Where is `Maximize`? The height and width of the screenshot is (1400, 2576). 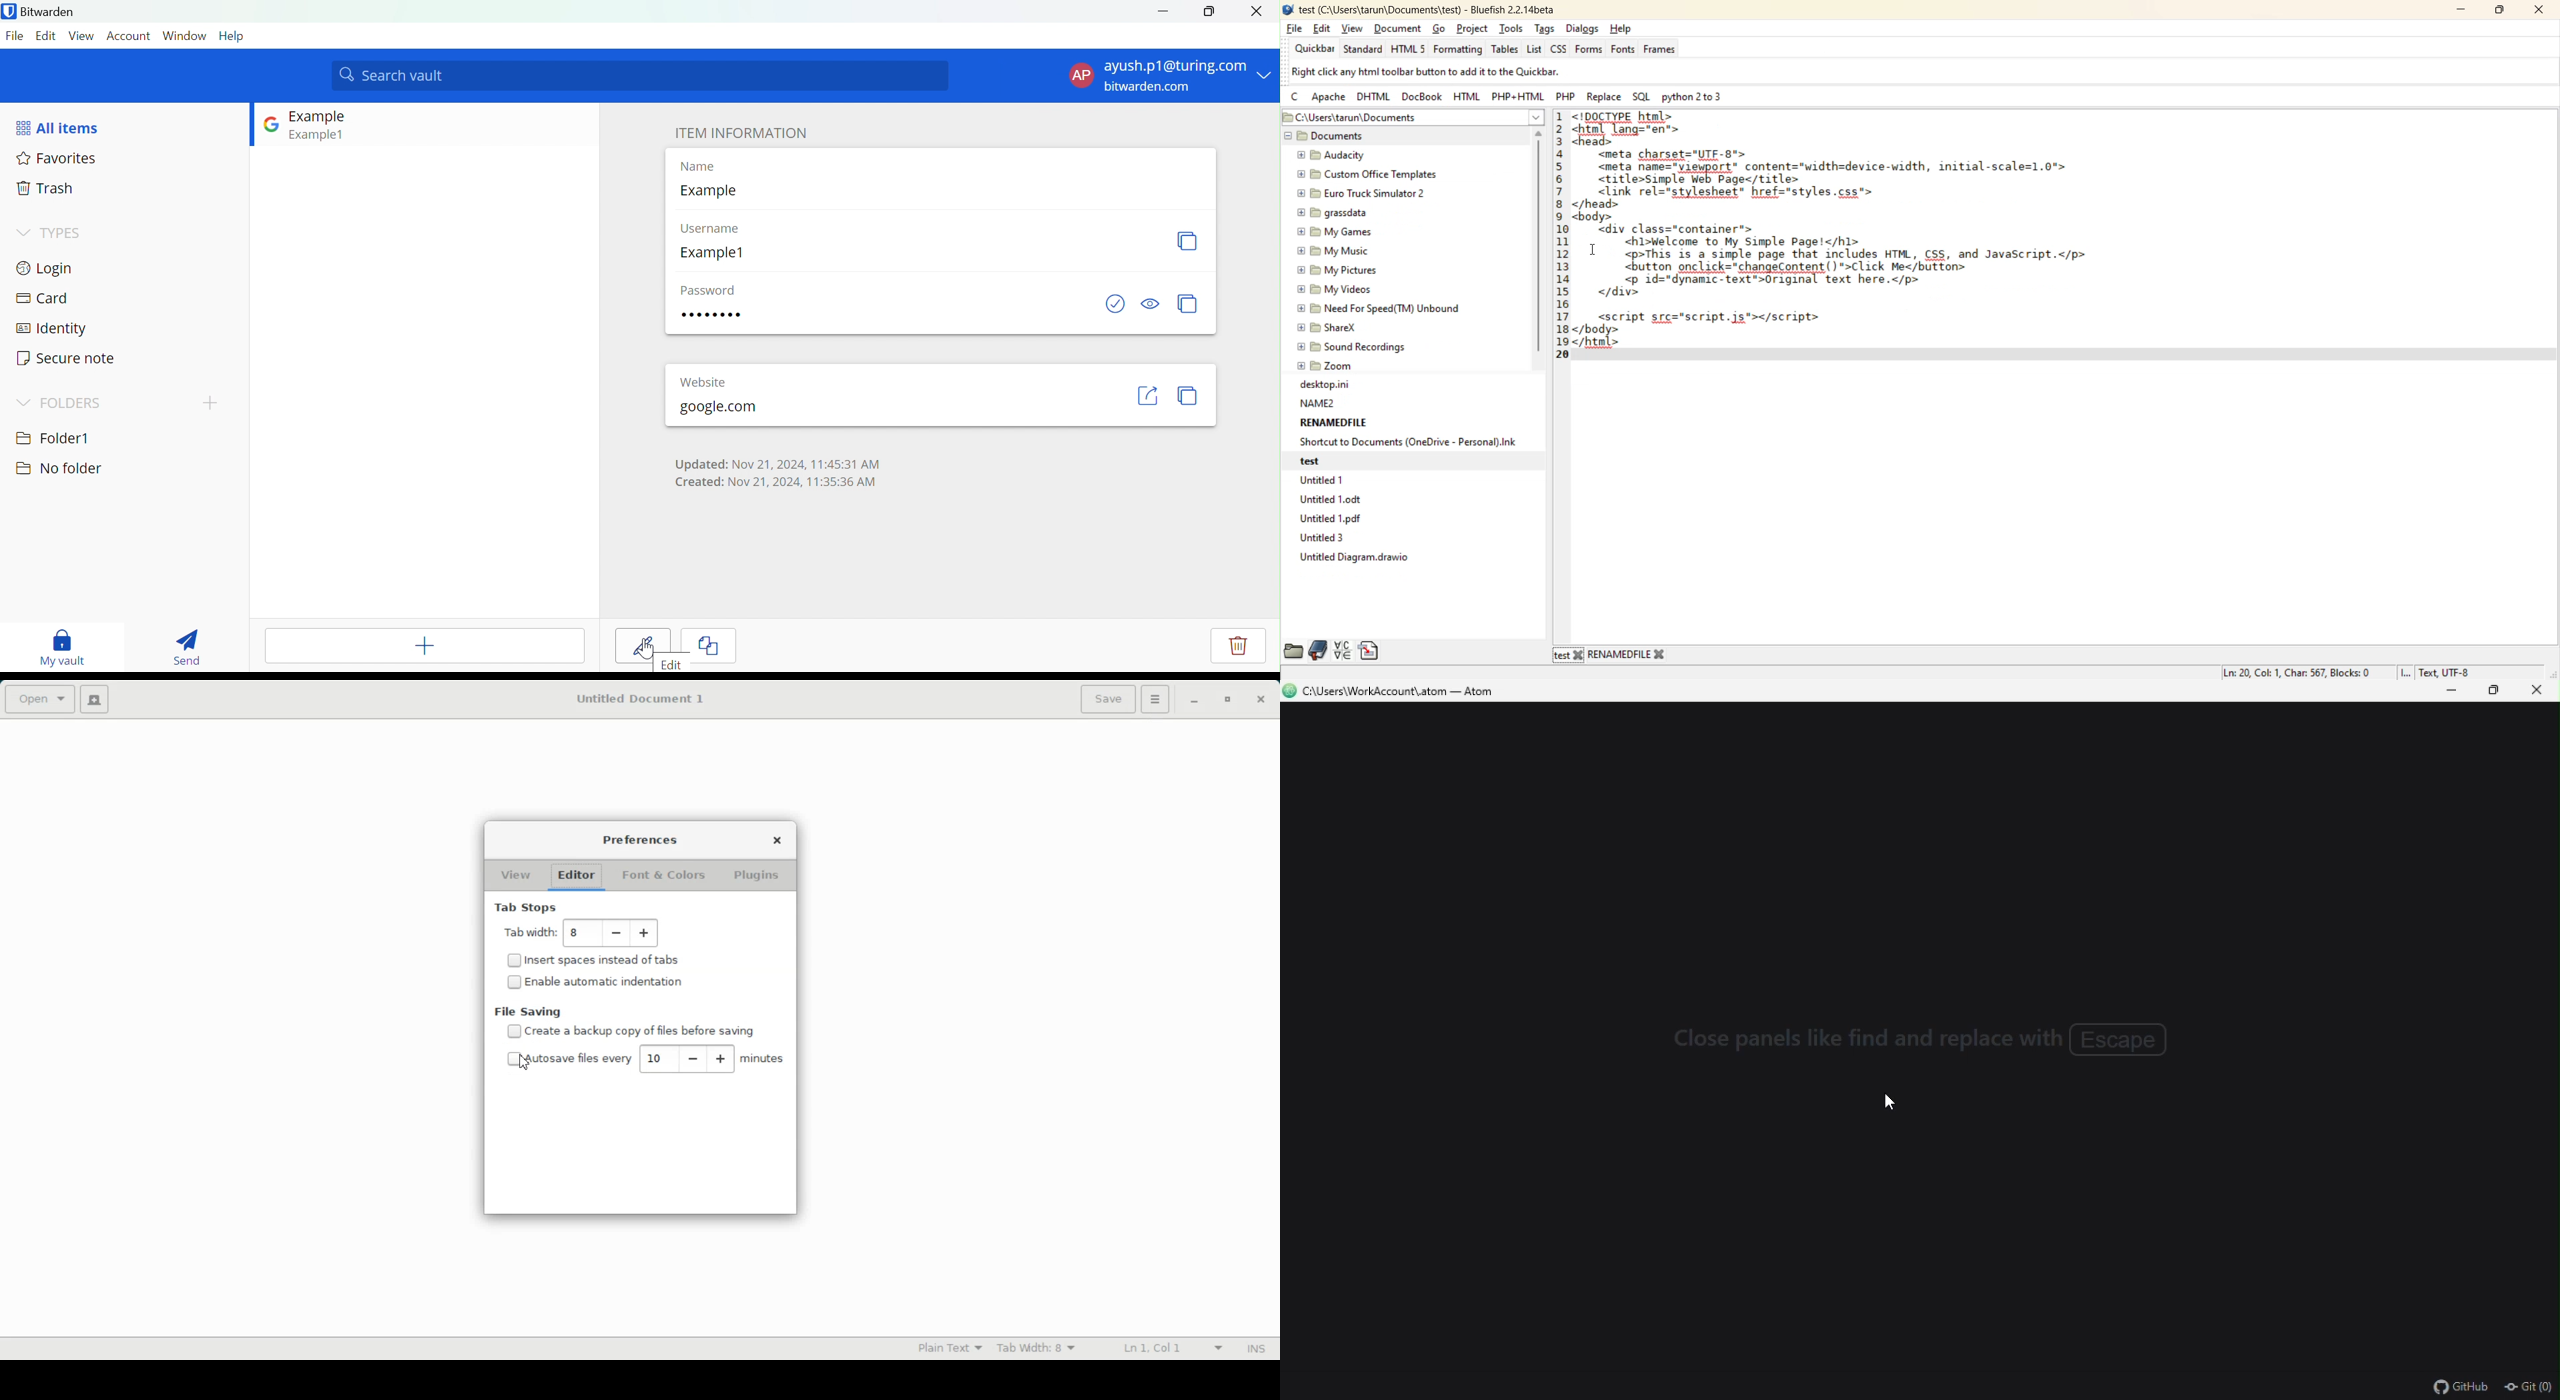
Maximize is located at coordinates (1227, 700).